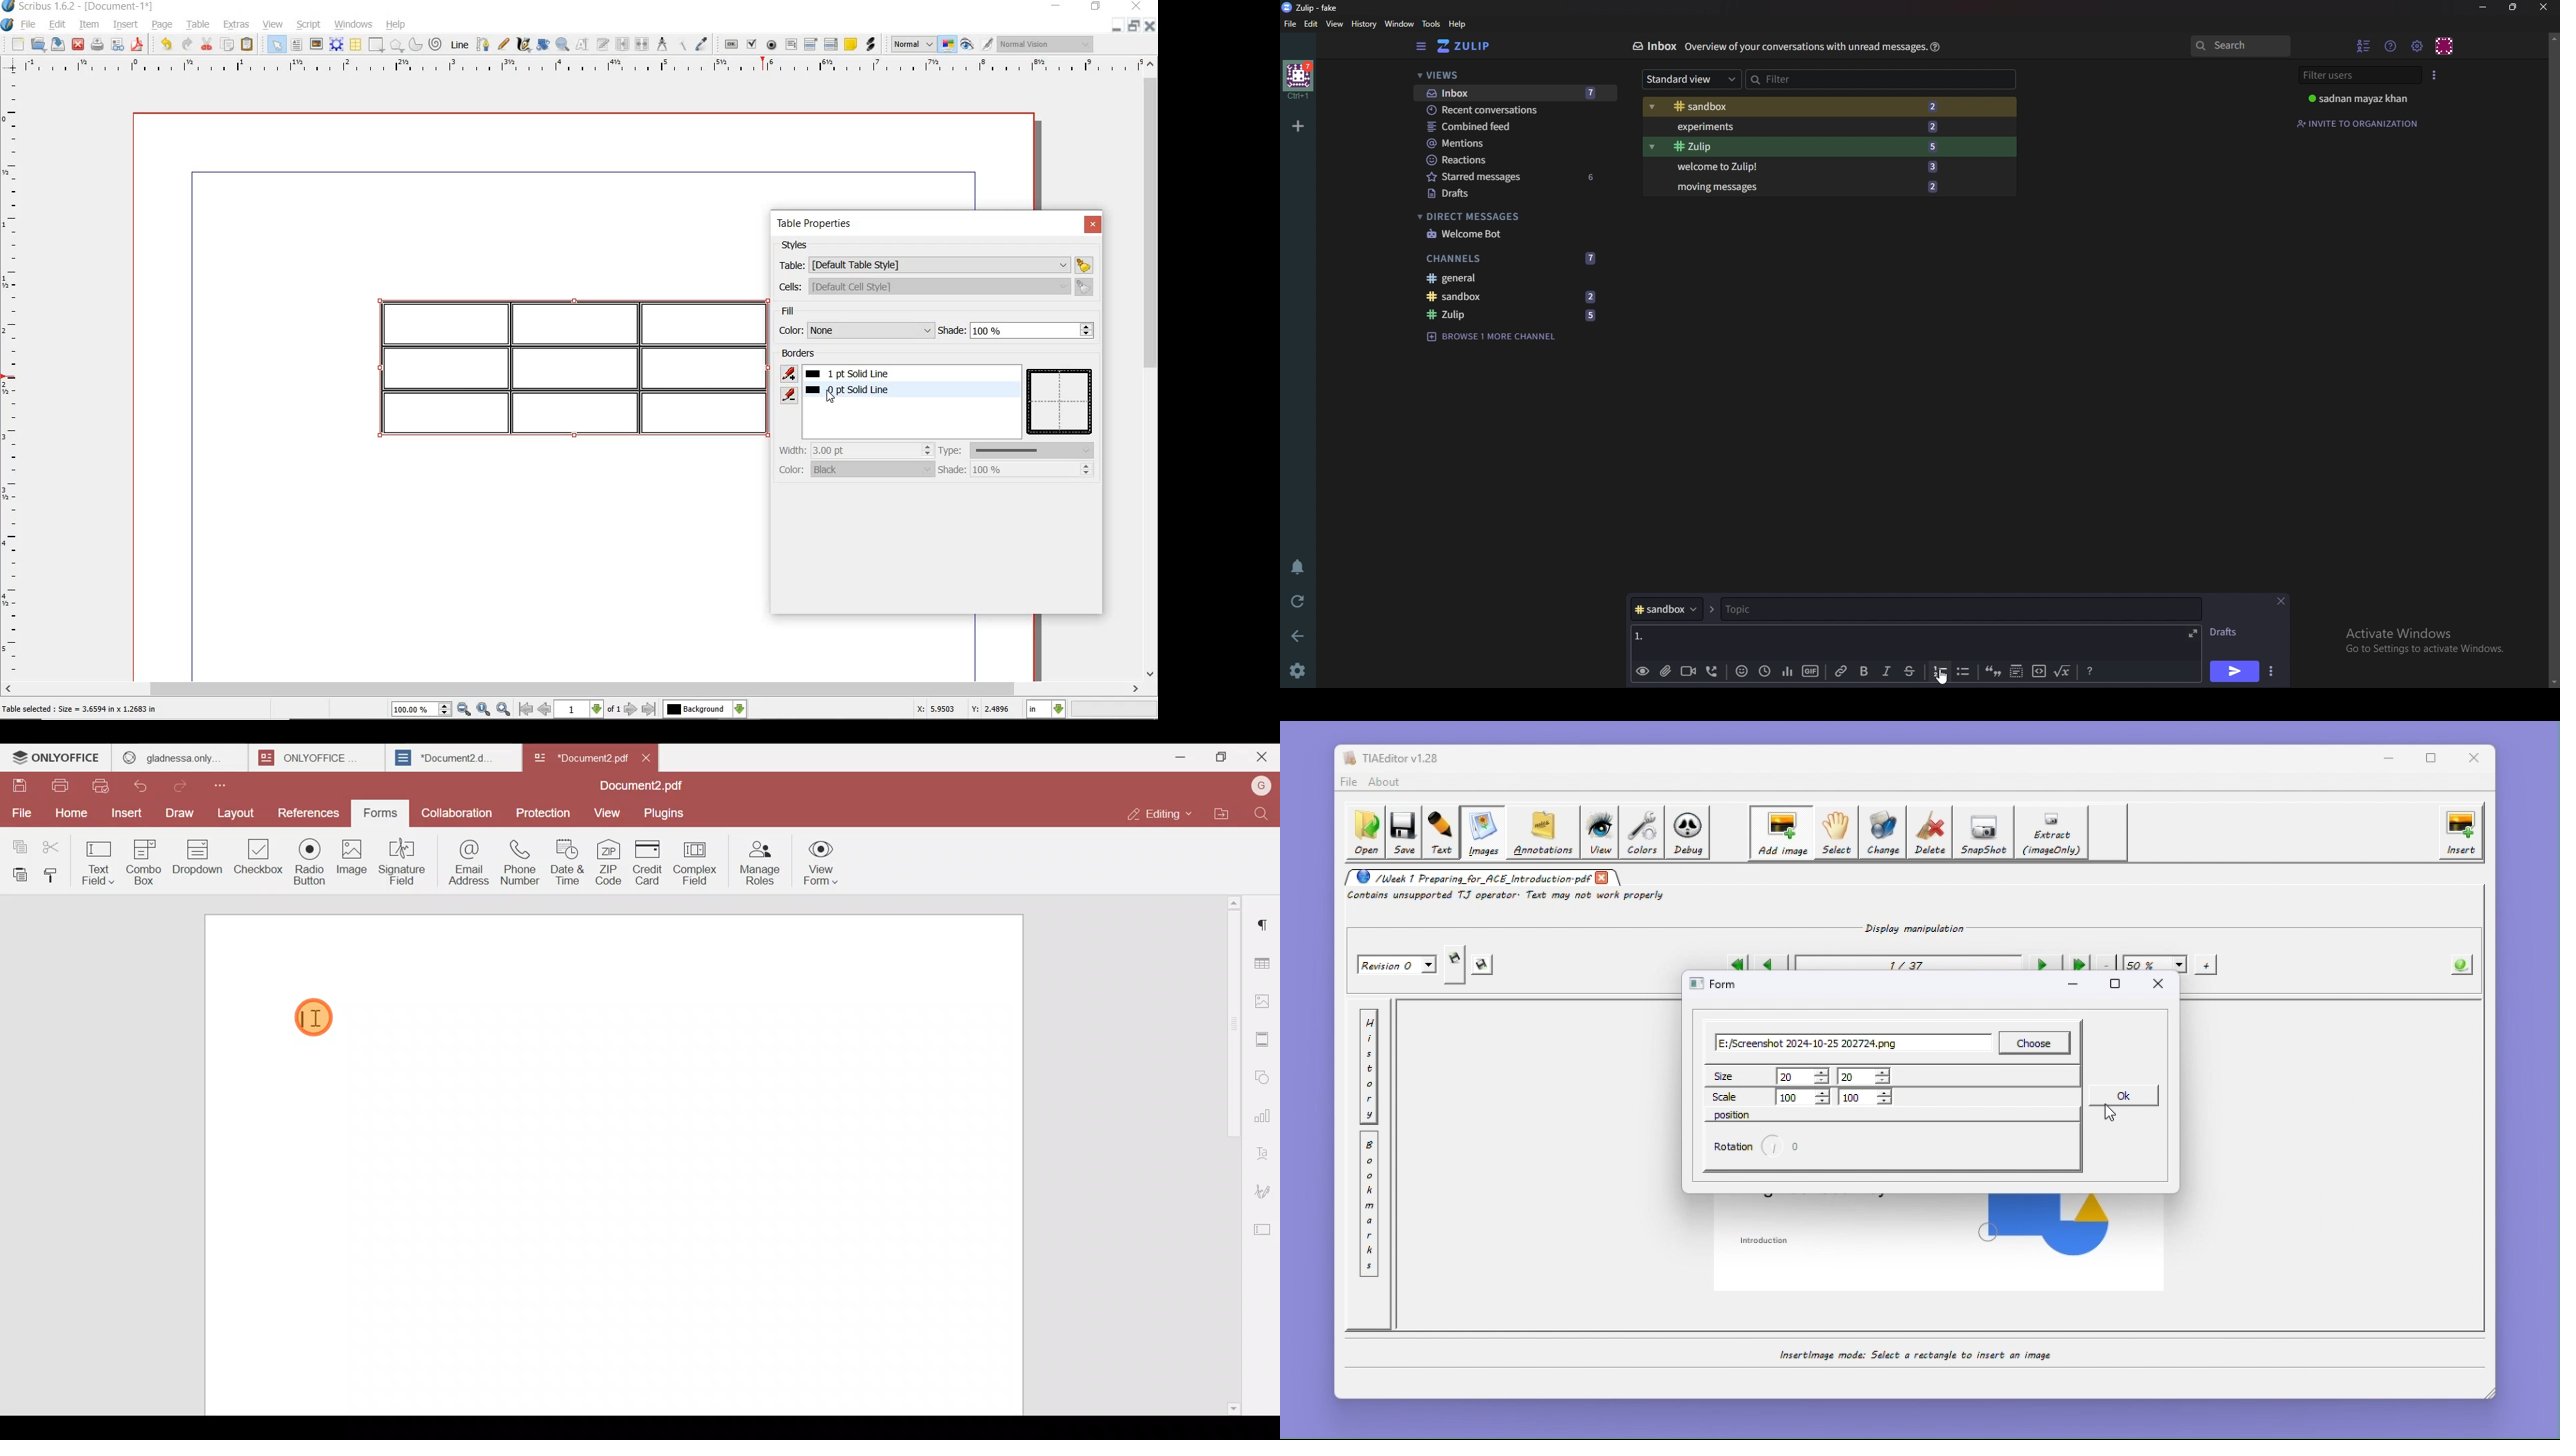 Image resolution: width=2576 pixels, height=1456 pixels. What do you see at coordinates (857, 468) in the screenshot?
I see `color` at bounding box center [857, 468].